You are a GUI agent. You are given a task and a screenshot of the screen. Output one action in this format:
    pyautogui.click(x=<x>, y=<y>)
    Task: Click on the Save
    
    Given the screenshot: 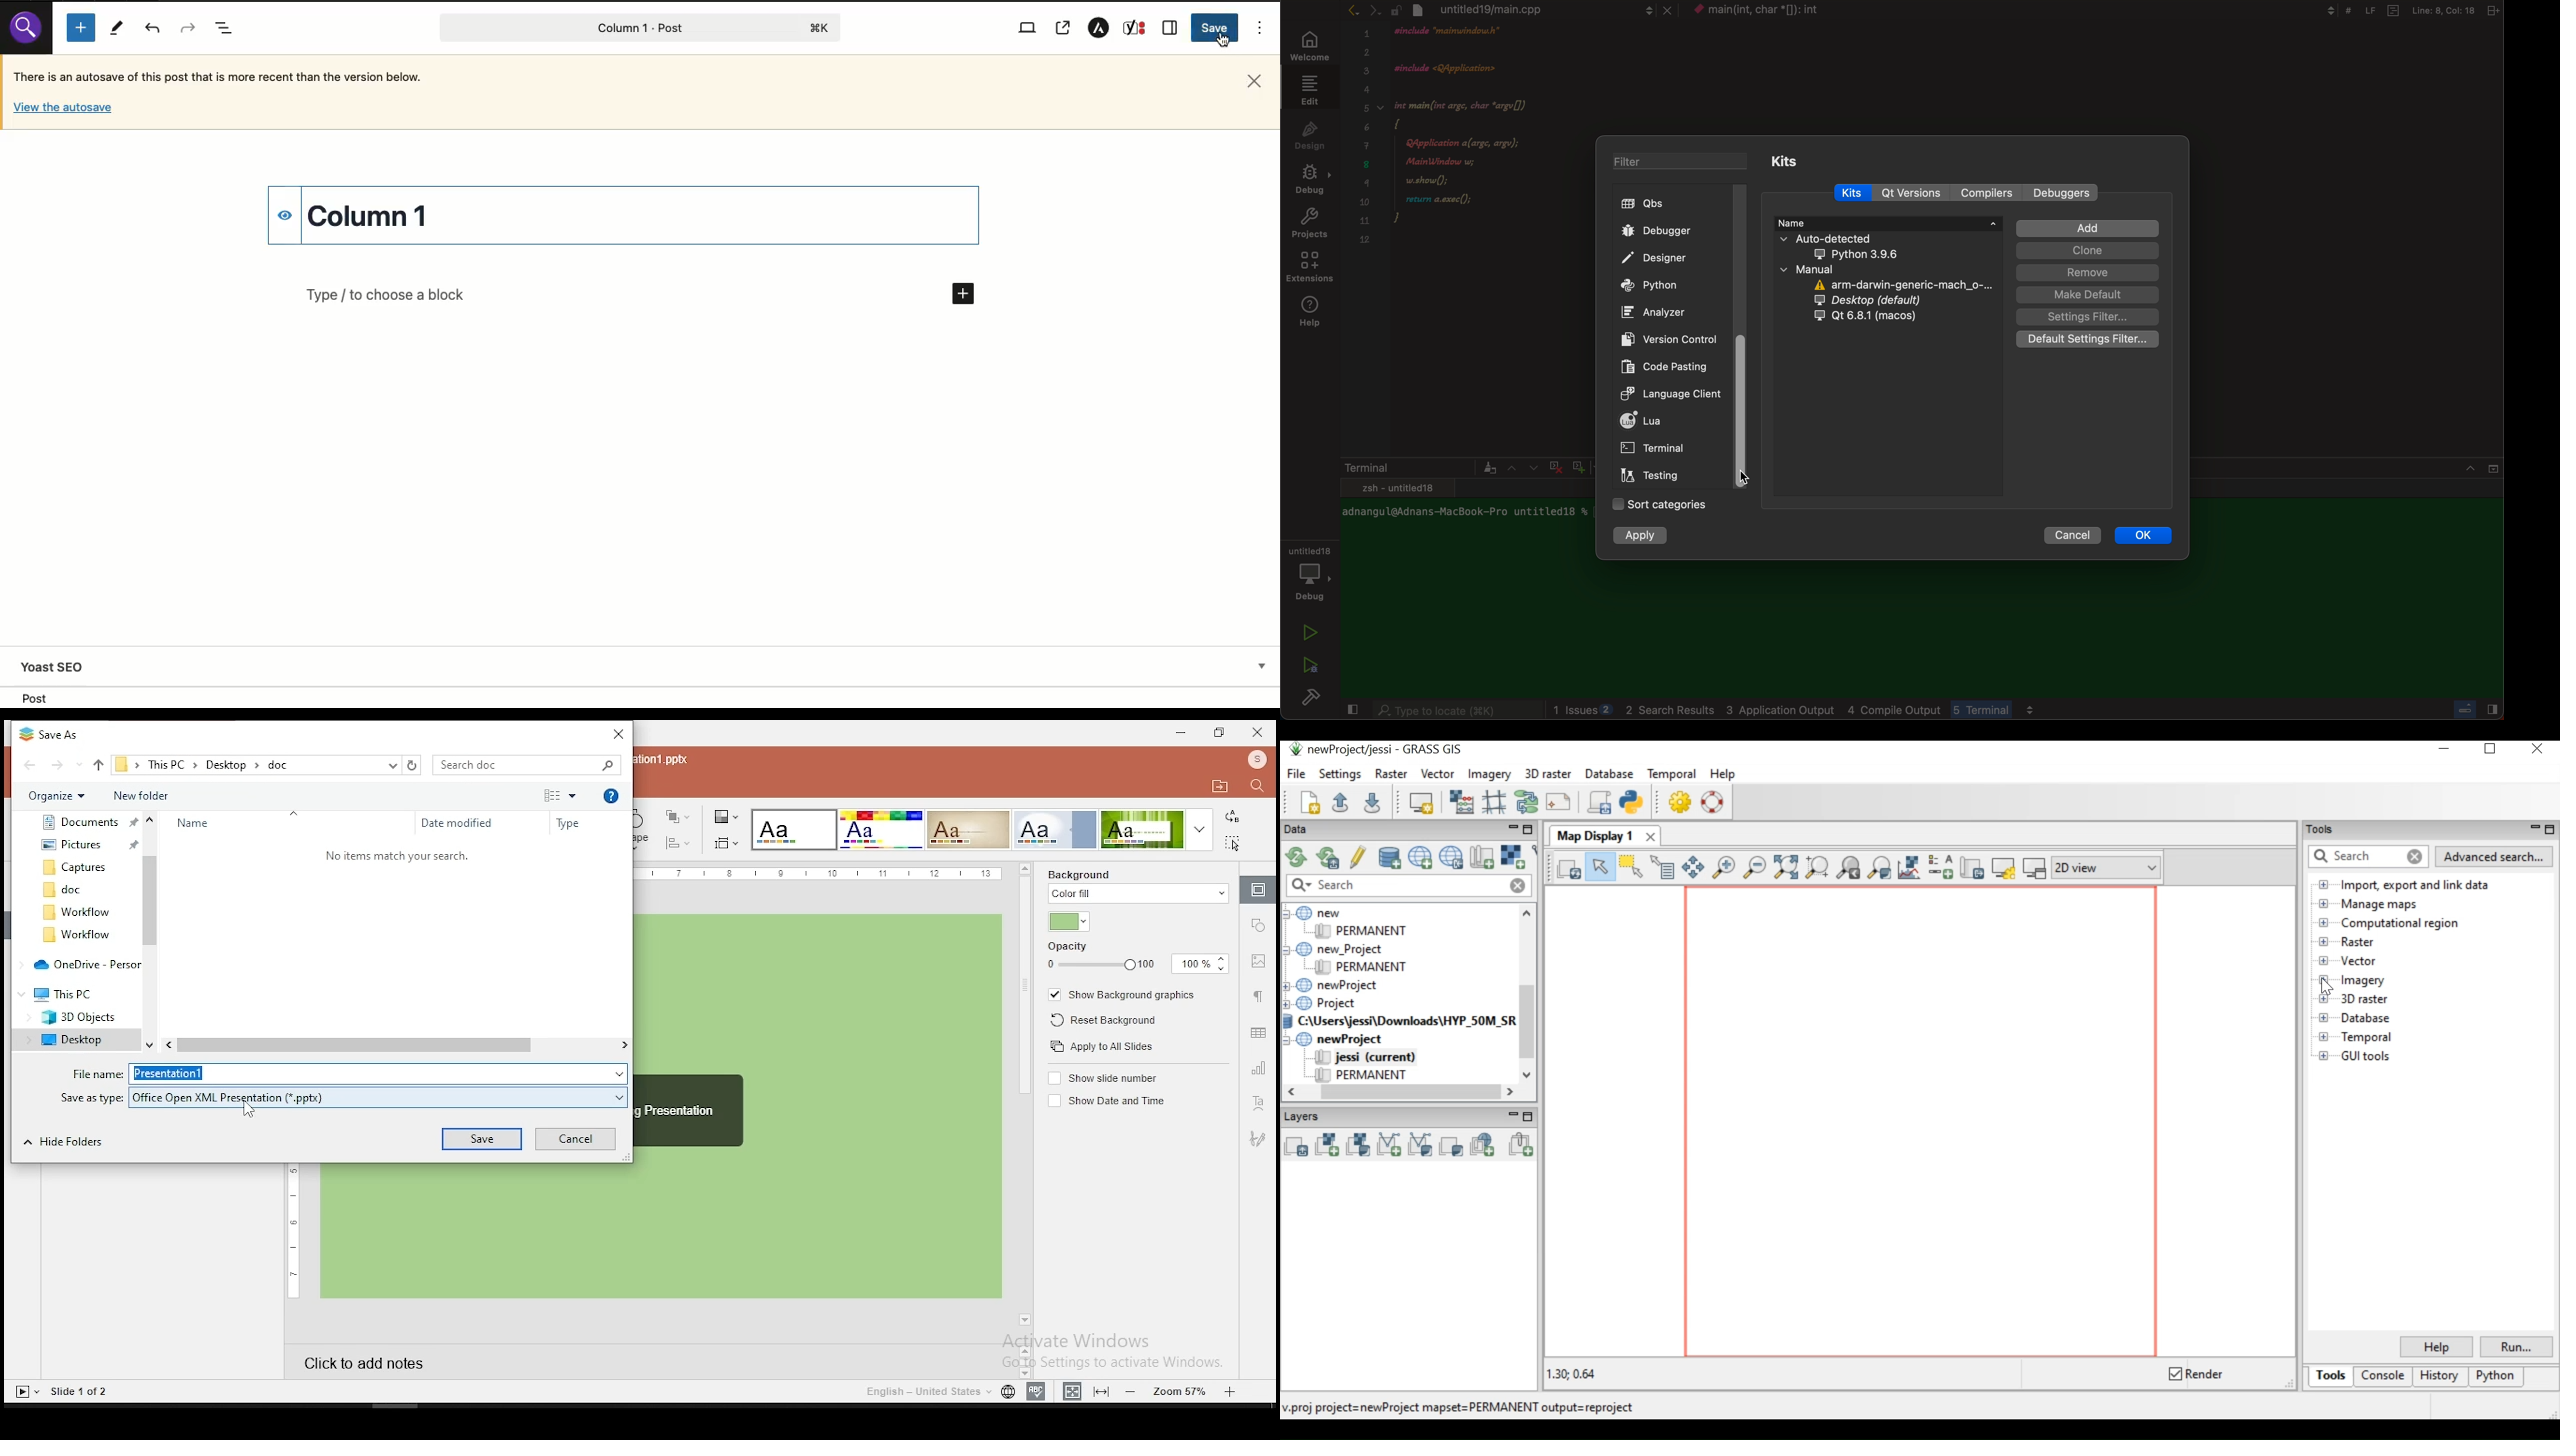 What is the action you would take?
    pyautogui.click(x=482, y=1140)
    